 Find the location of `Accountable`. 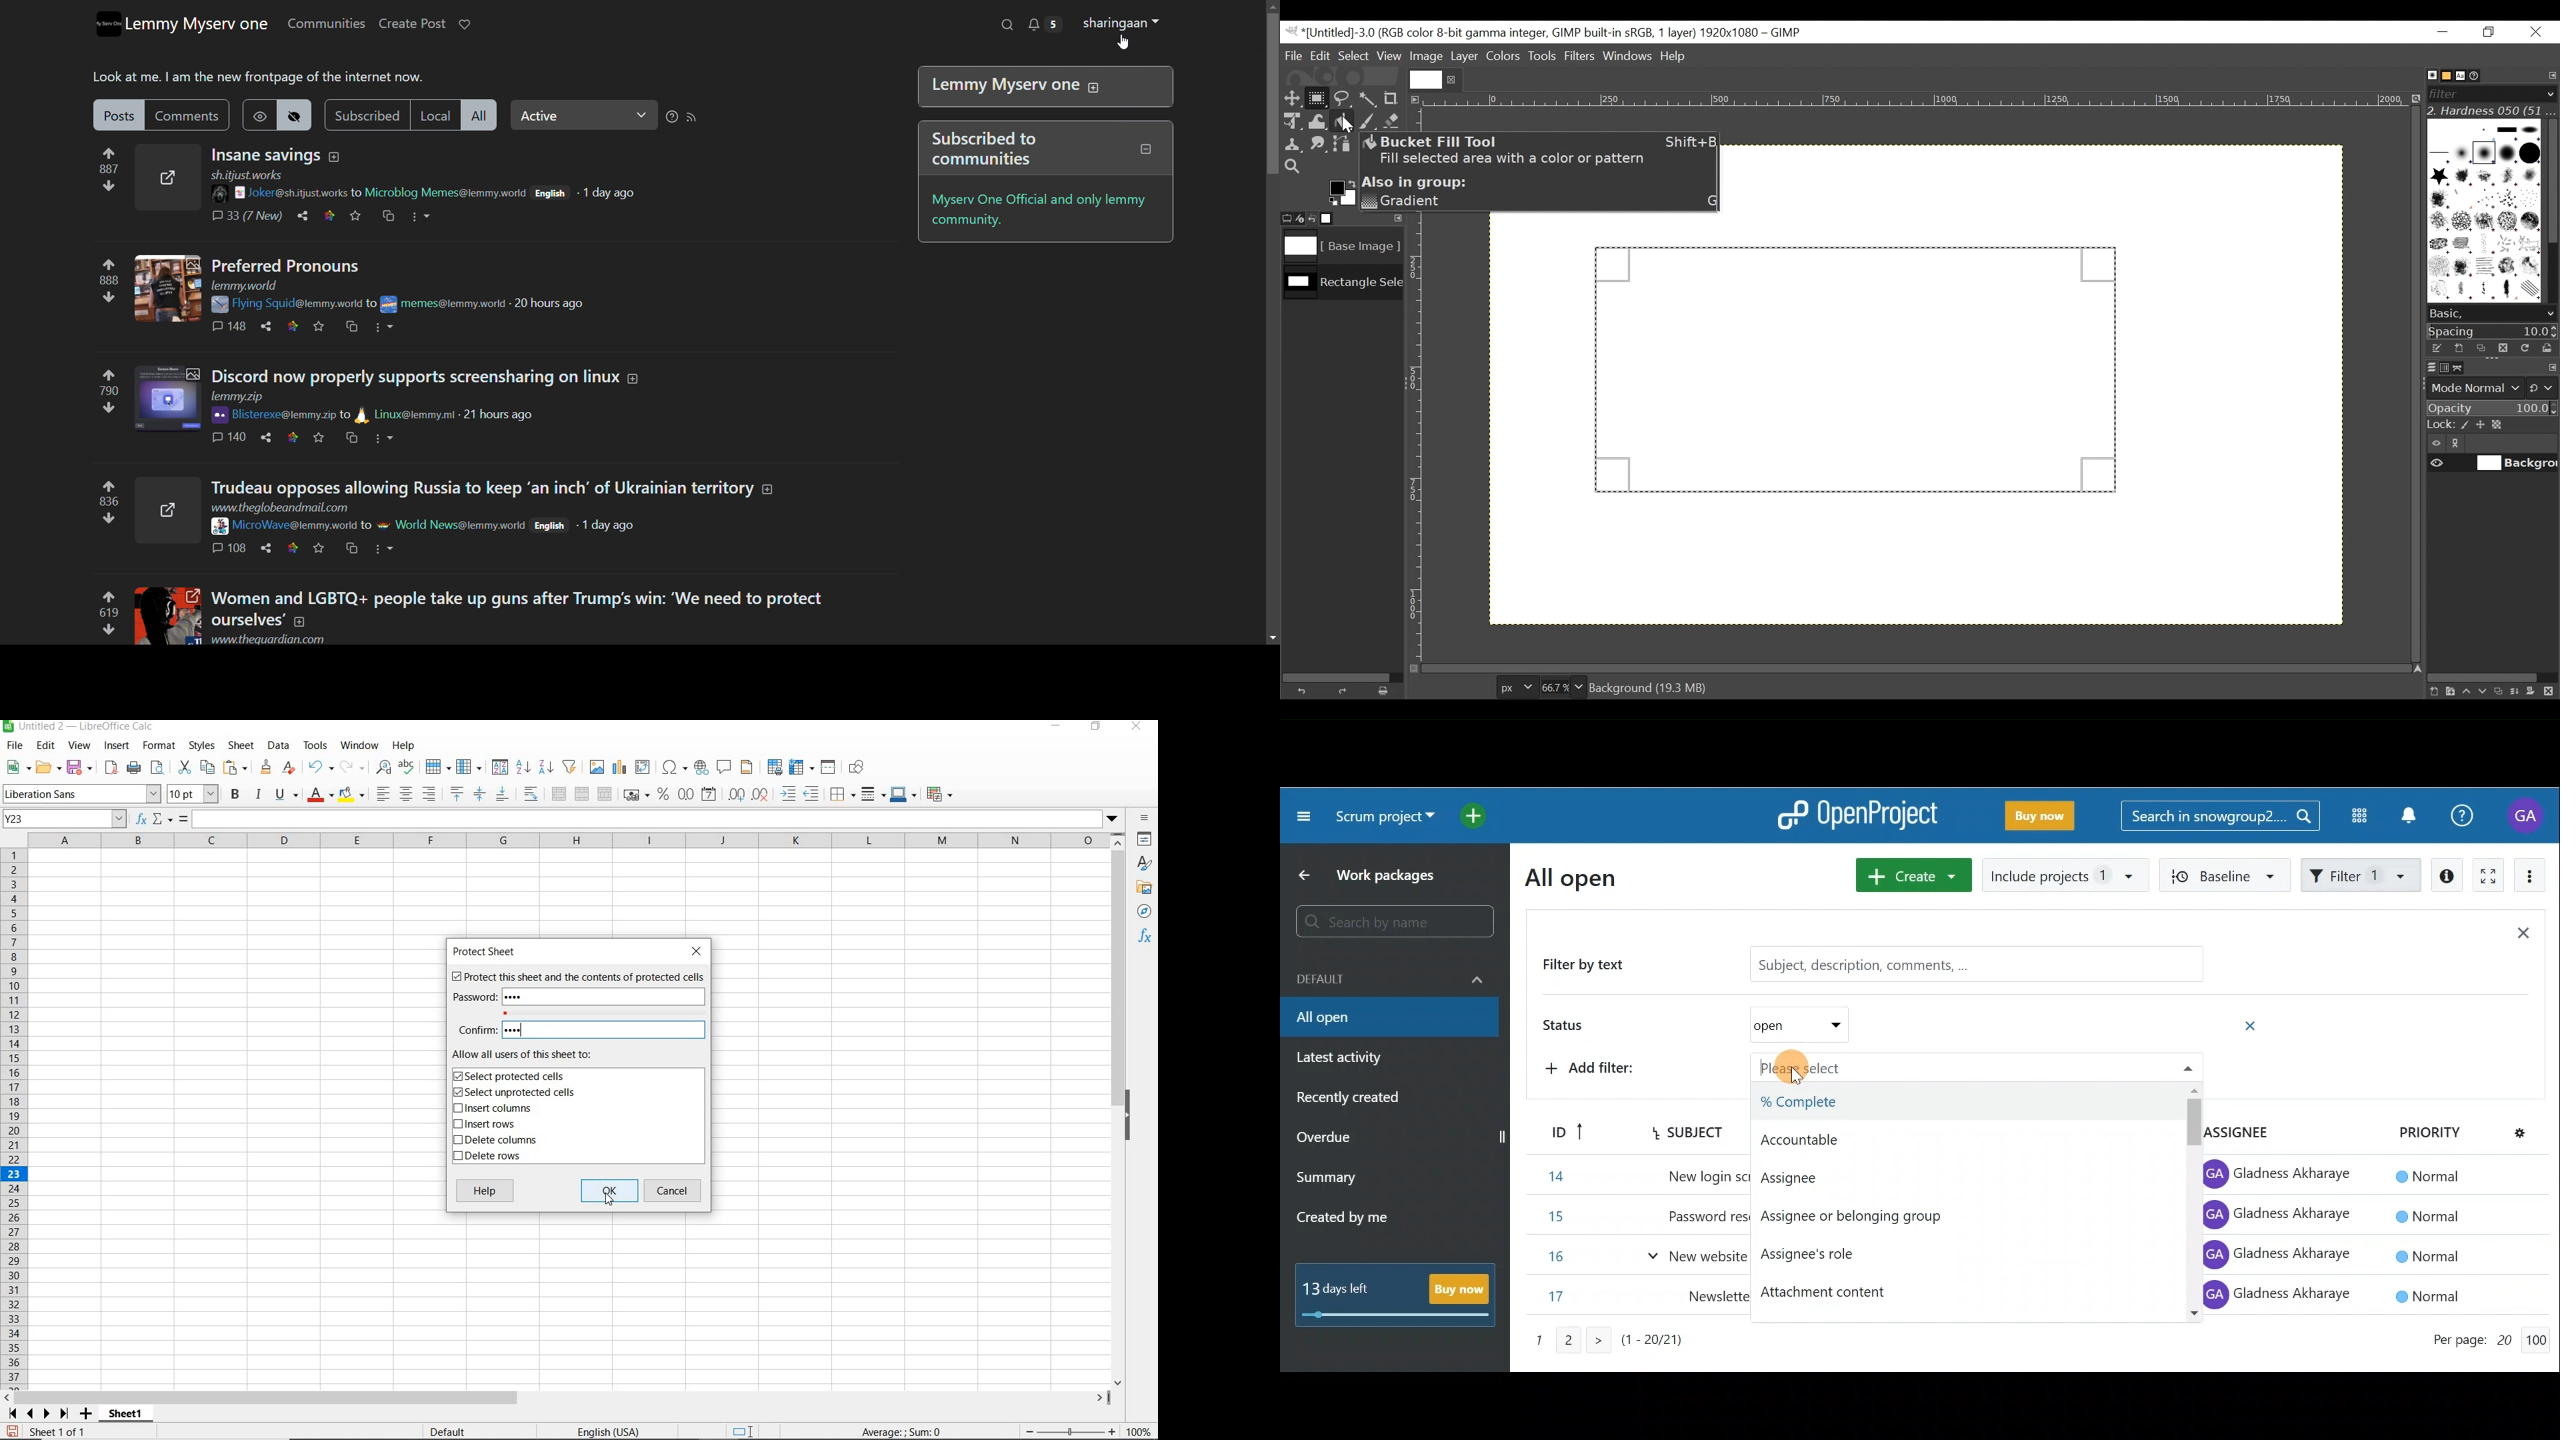

Accountable is located at coordinates (1966, 1139).